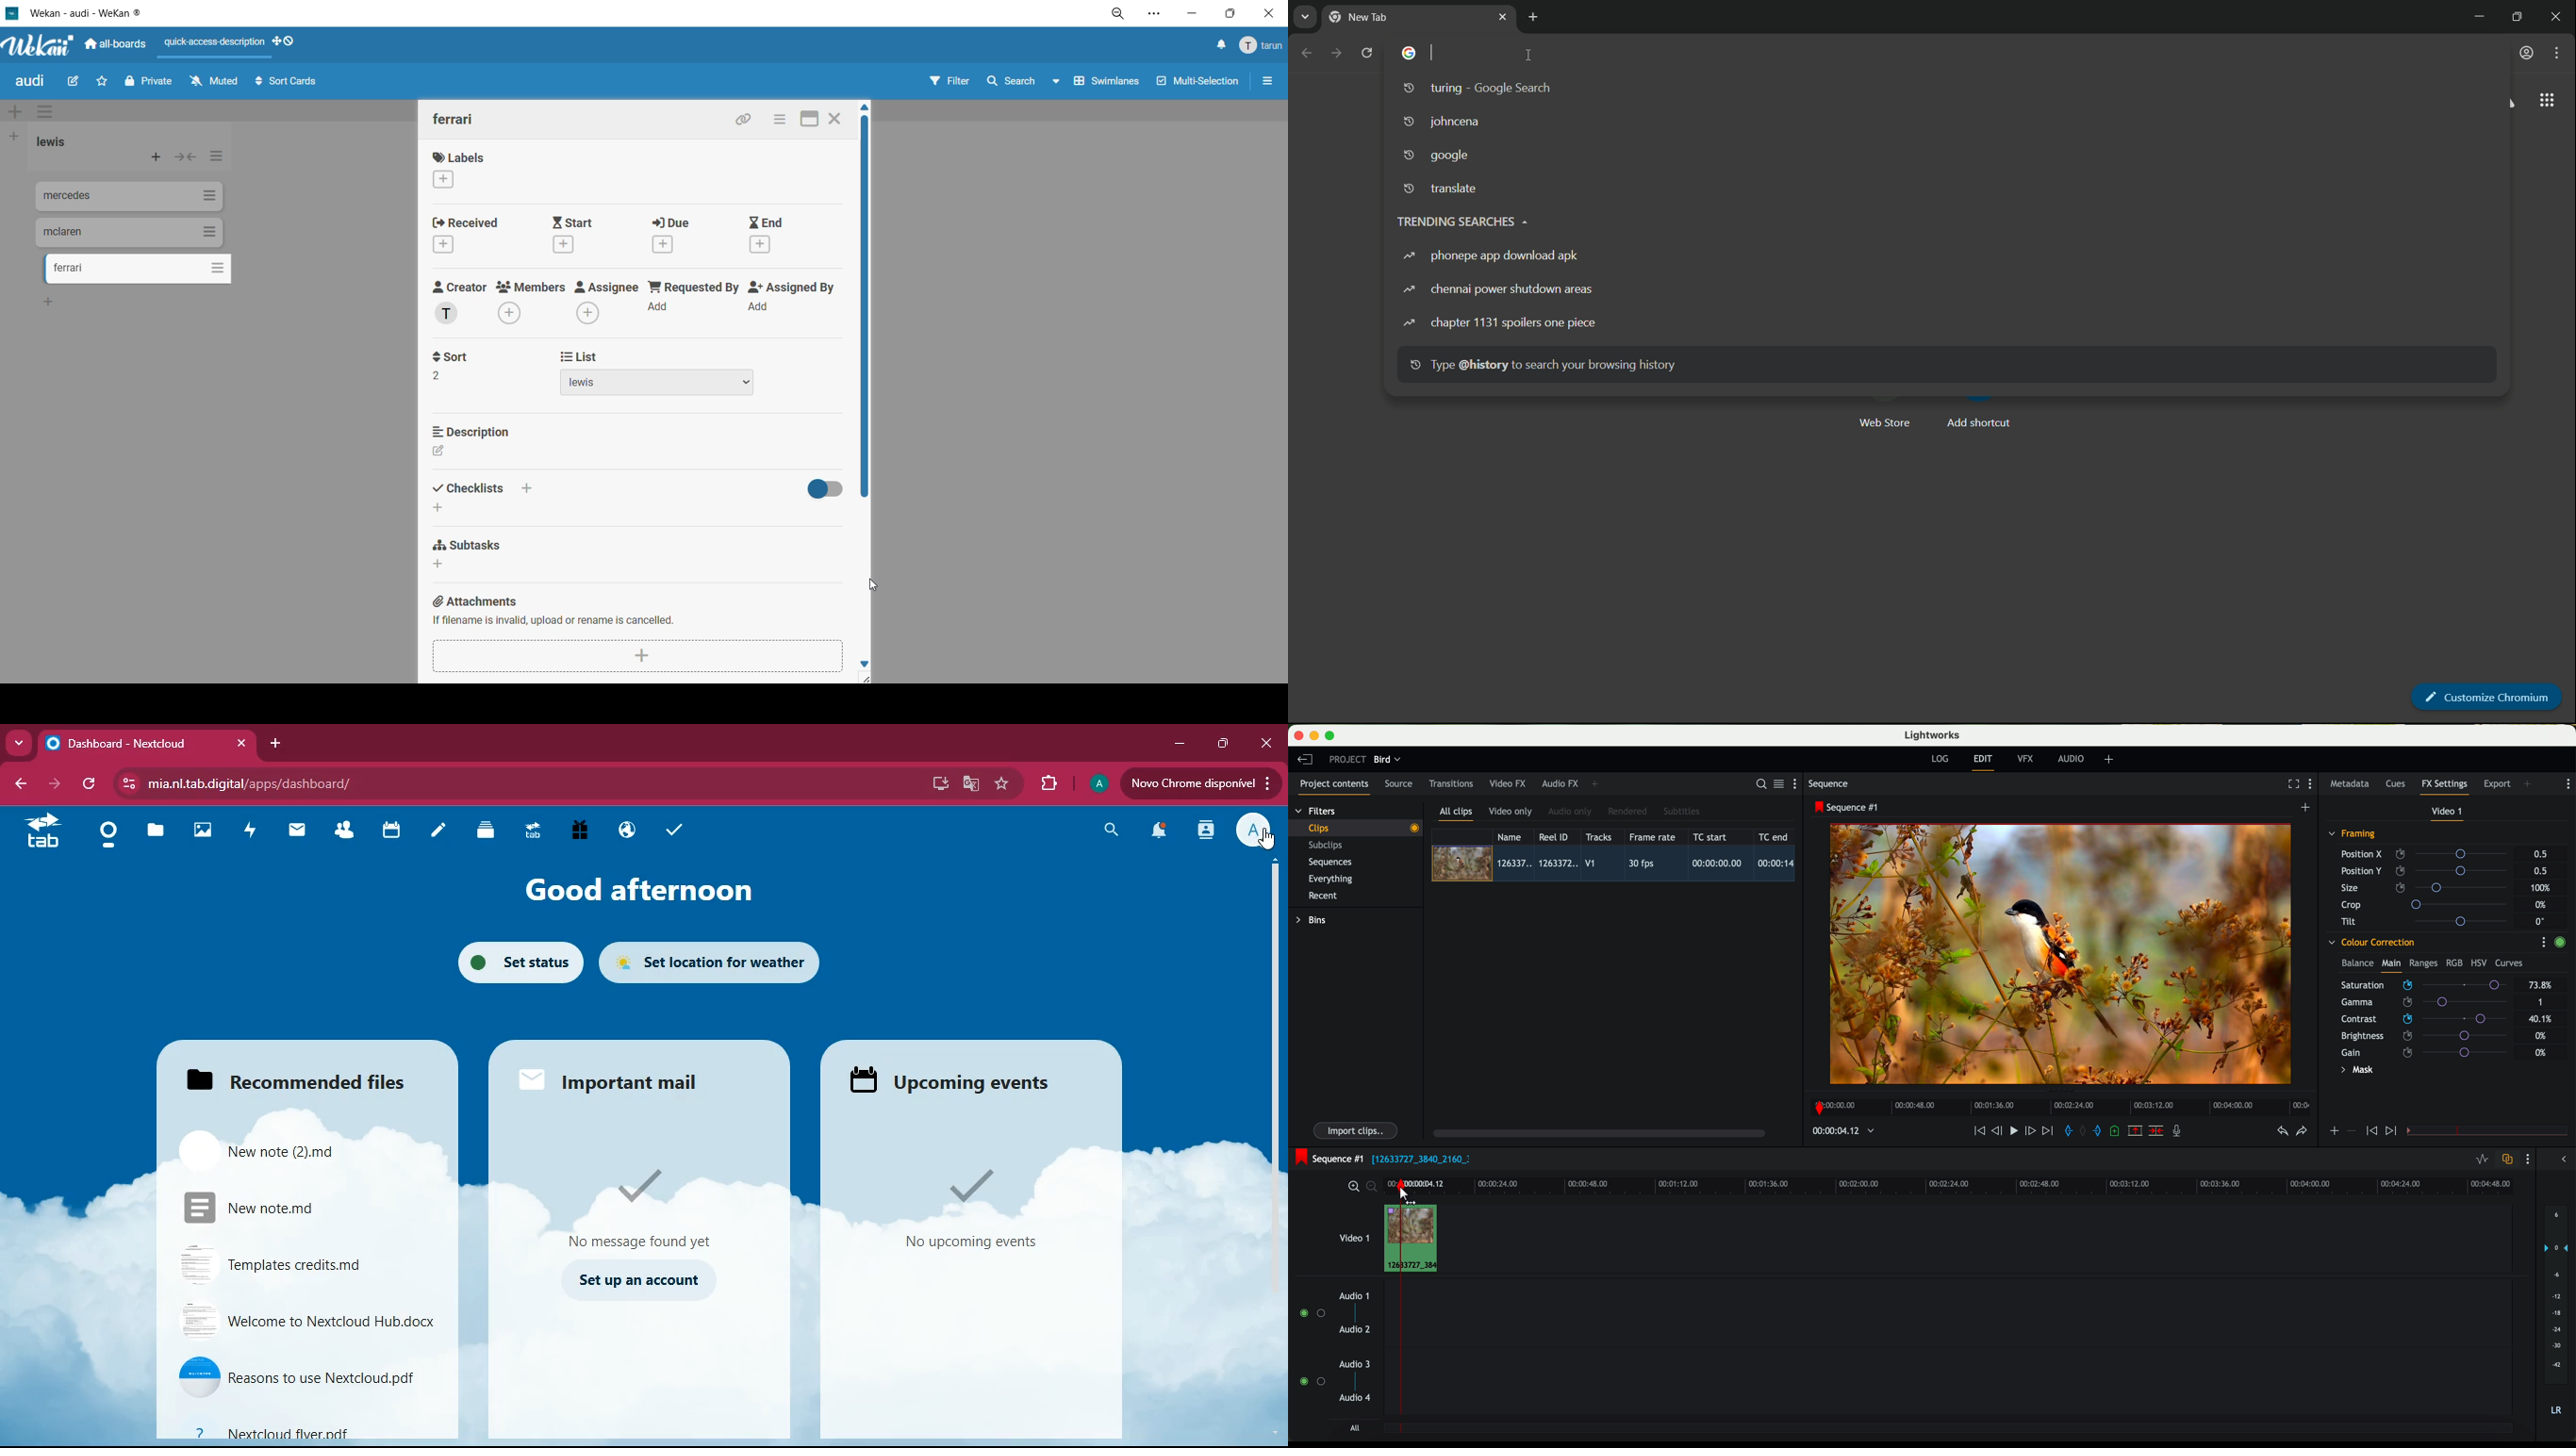 This screenshot has height=1456, width=2576. What do you see at coordinates (1095, 784) in the screenshot?
I see `profile` at bounding box center [1095, 784].